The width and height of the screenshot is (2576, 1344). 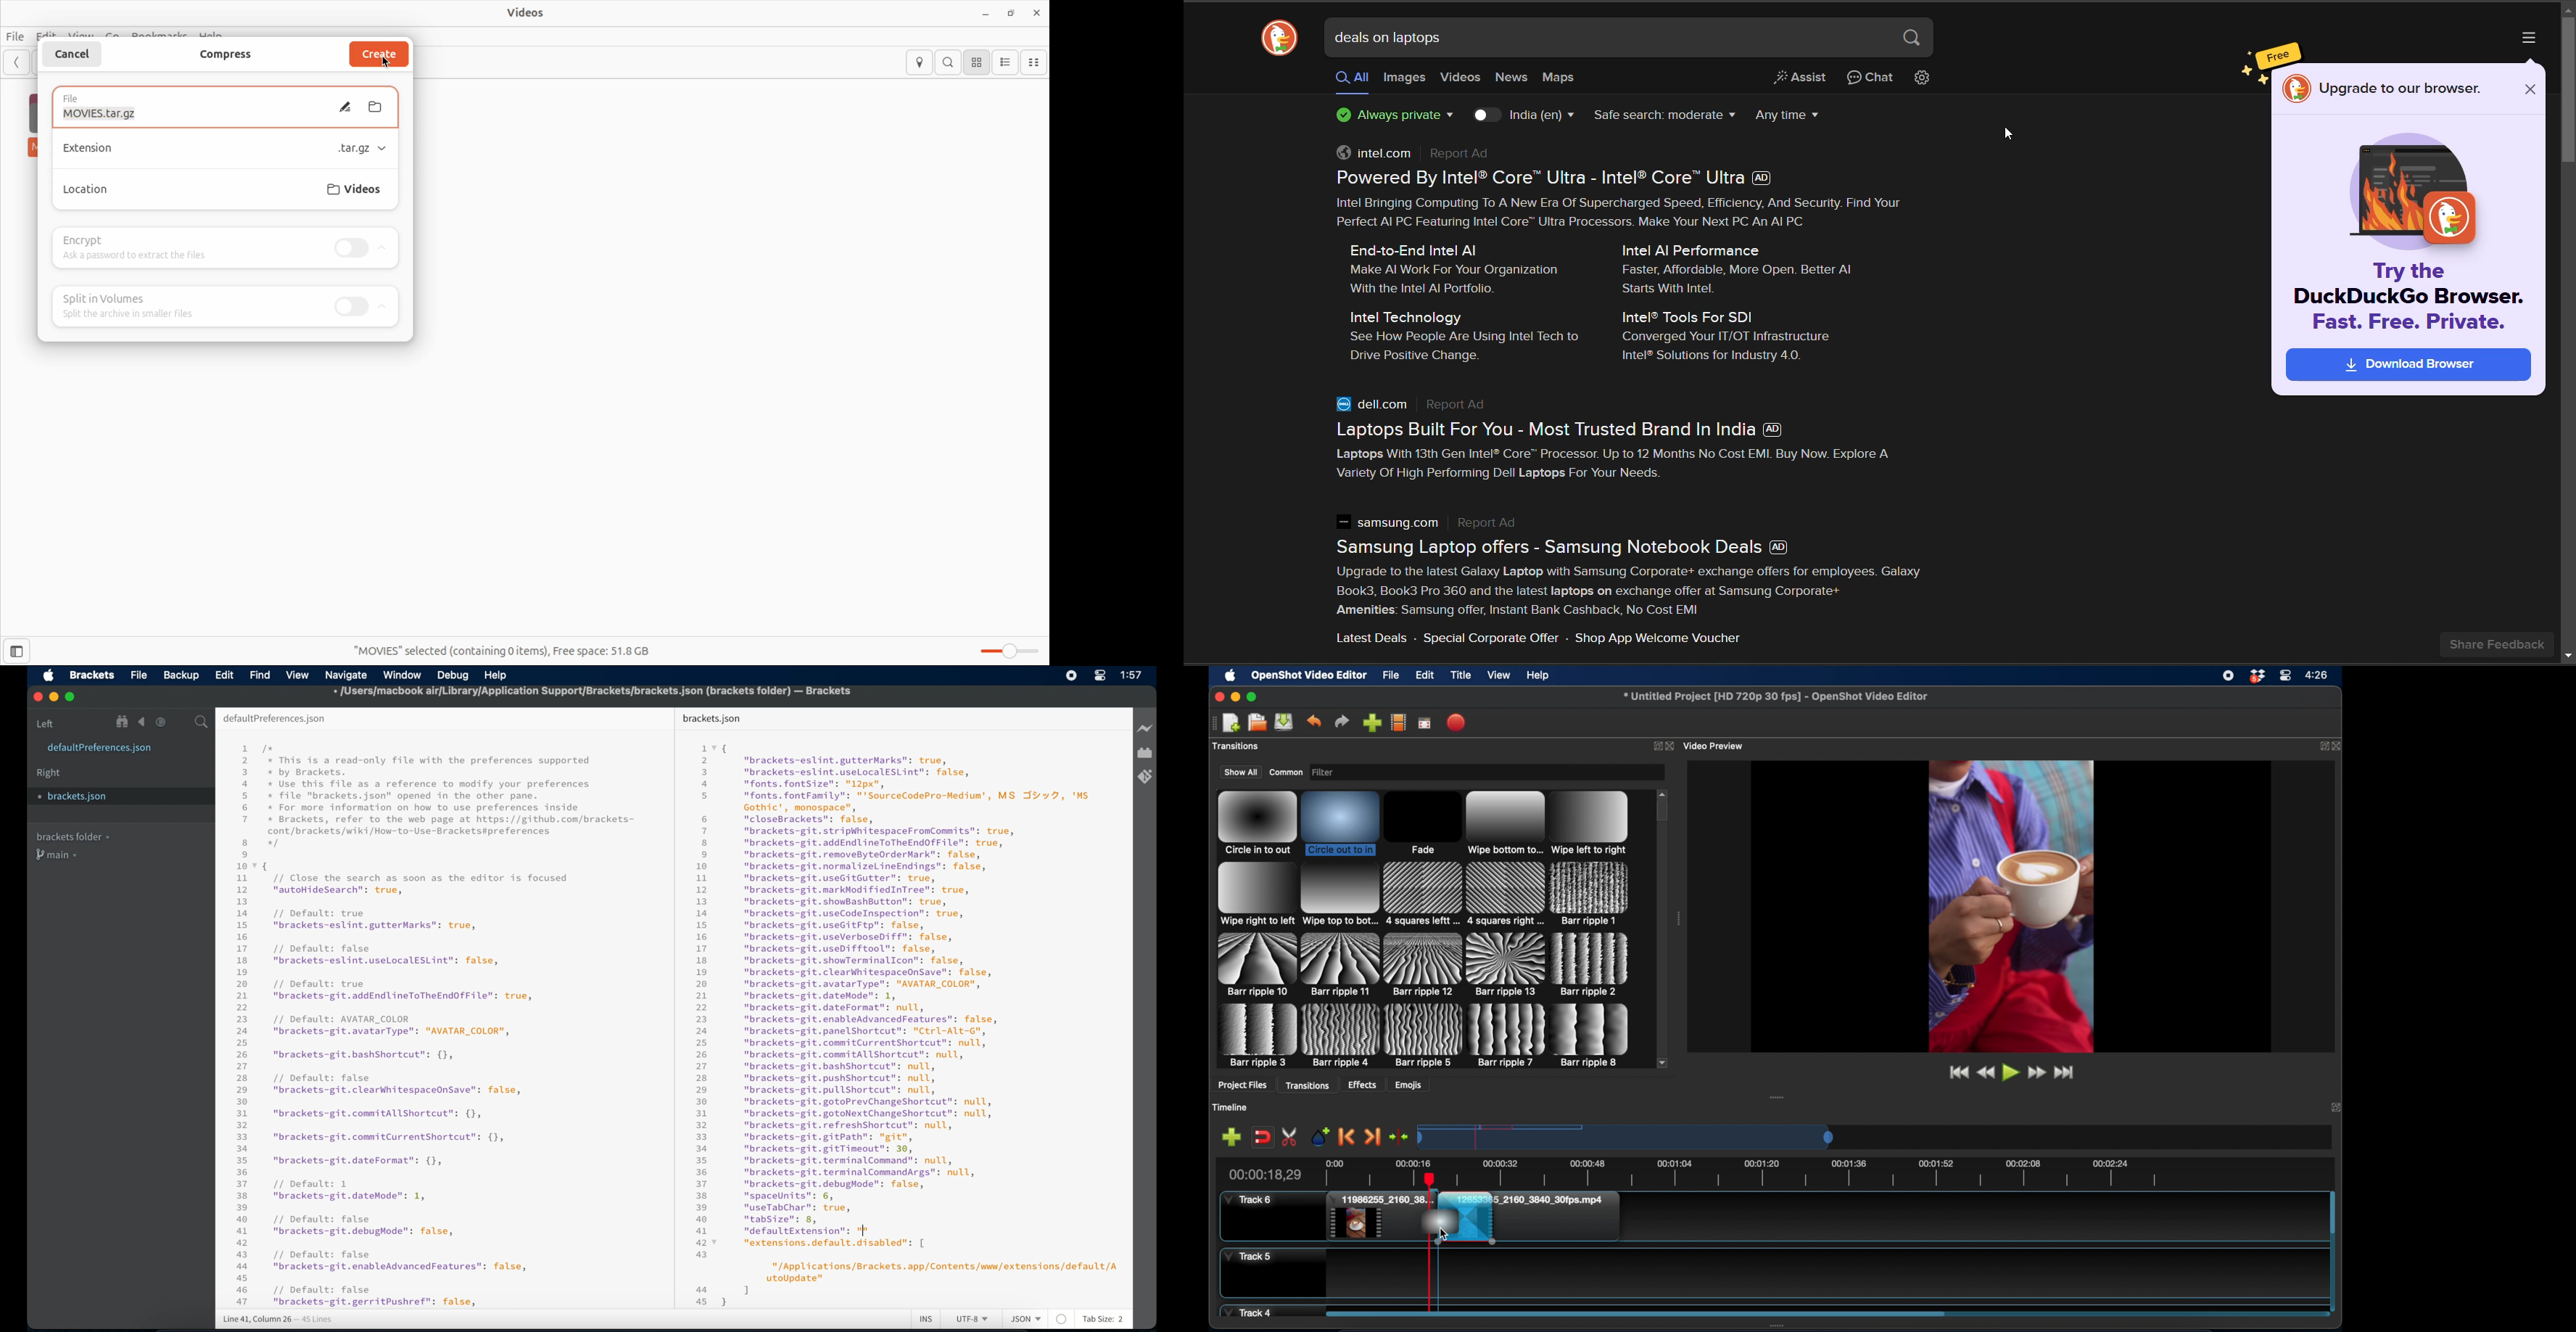 What do you see at coordinates (1505, 894) in the screenshot?
I see `transition` at bounding box center [1505, 894].